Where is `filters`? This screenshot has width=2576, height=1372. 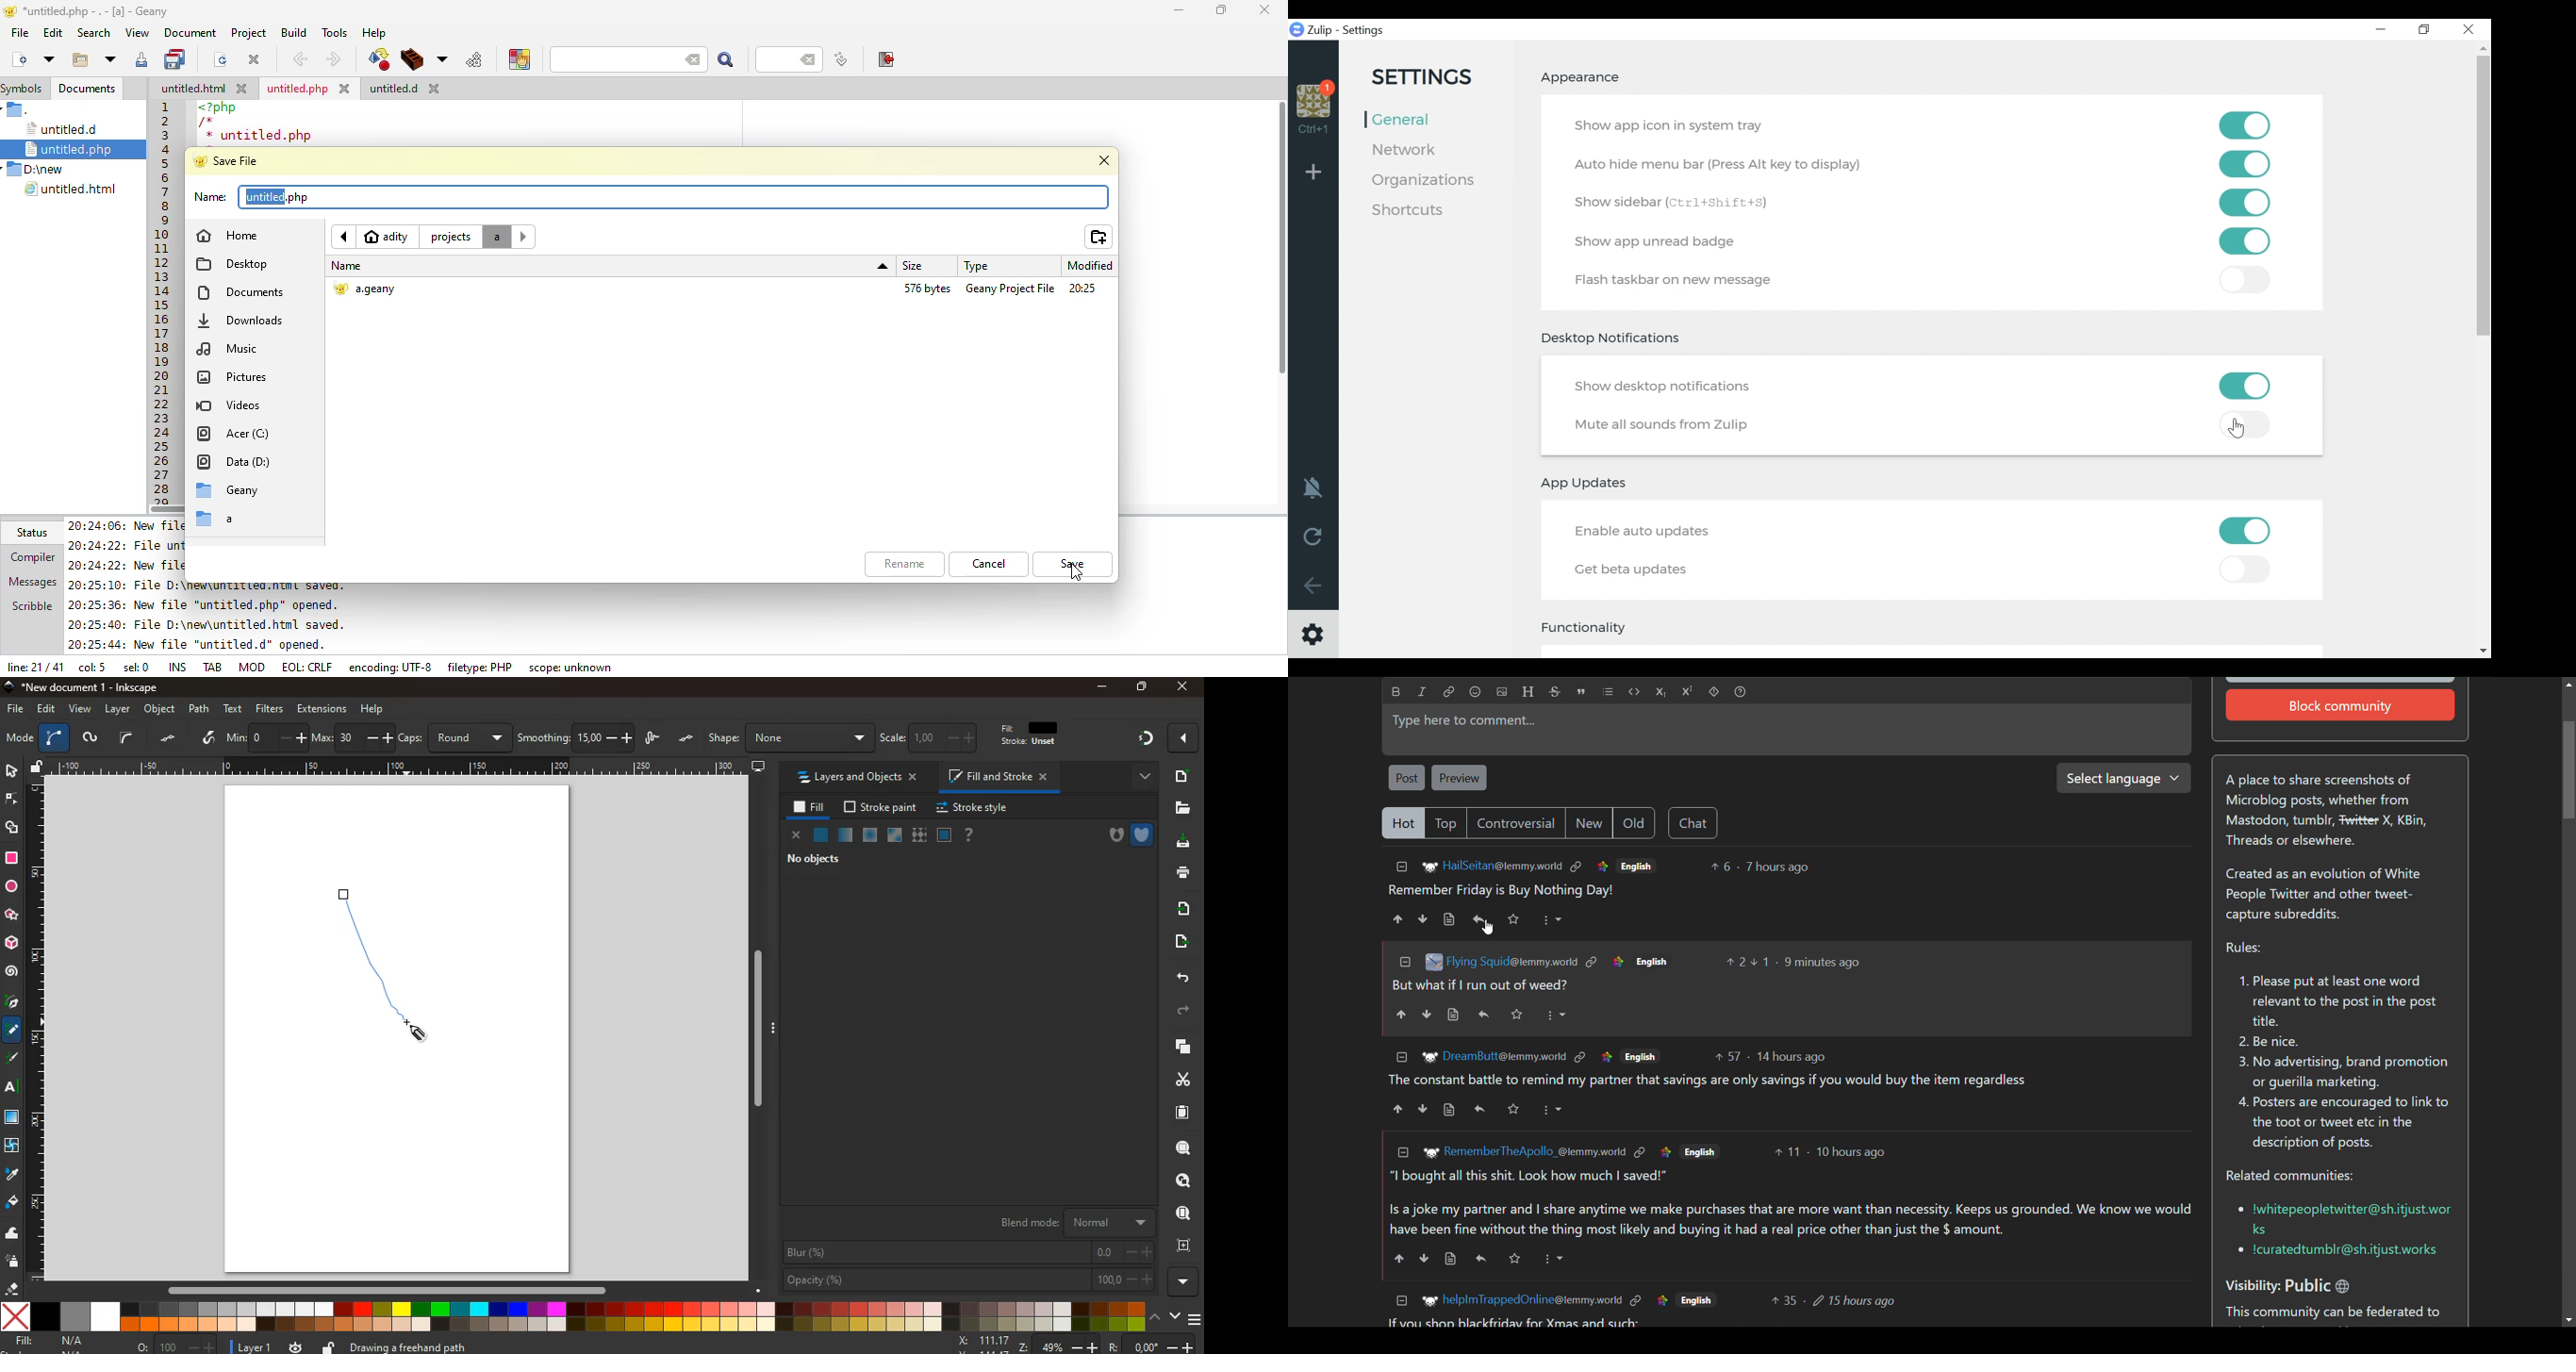 filters is located at coordinates (270, 709).